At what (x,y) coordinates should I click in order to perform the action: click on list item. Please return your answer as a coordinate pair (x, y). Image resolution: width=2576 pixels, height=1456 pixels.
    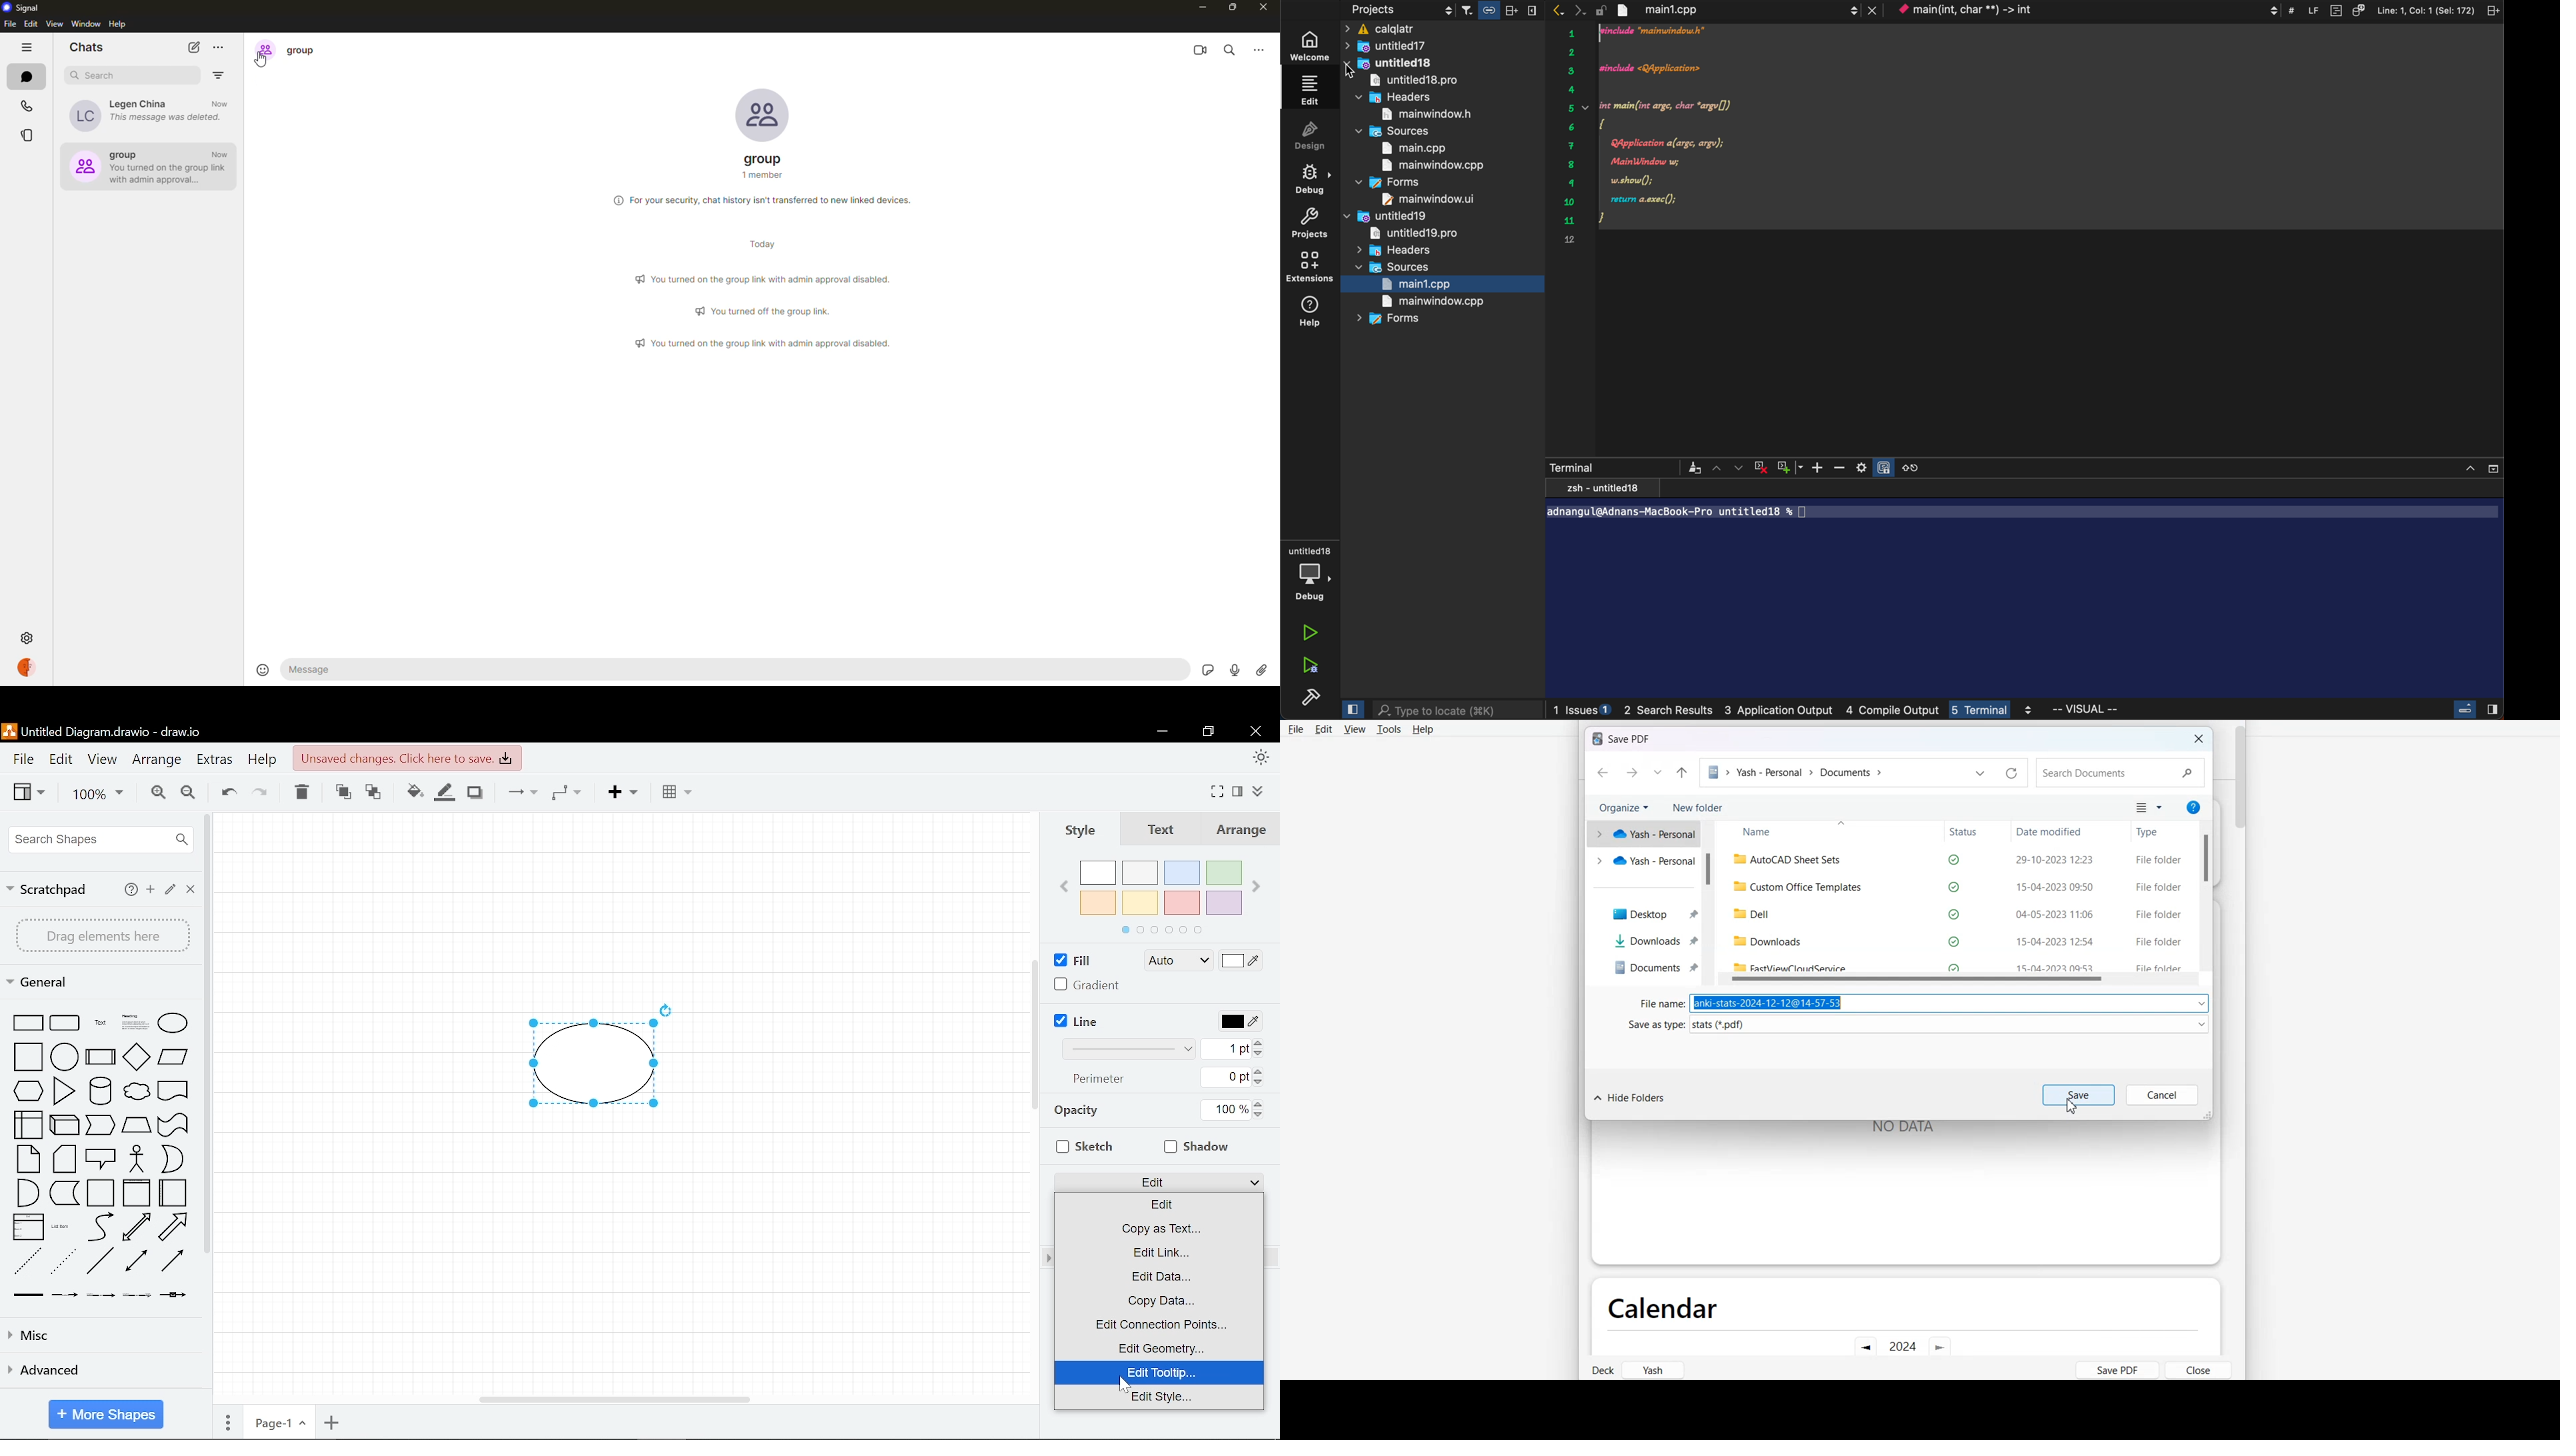
    Looking at the image, I should click on (61, 1226).